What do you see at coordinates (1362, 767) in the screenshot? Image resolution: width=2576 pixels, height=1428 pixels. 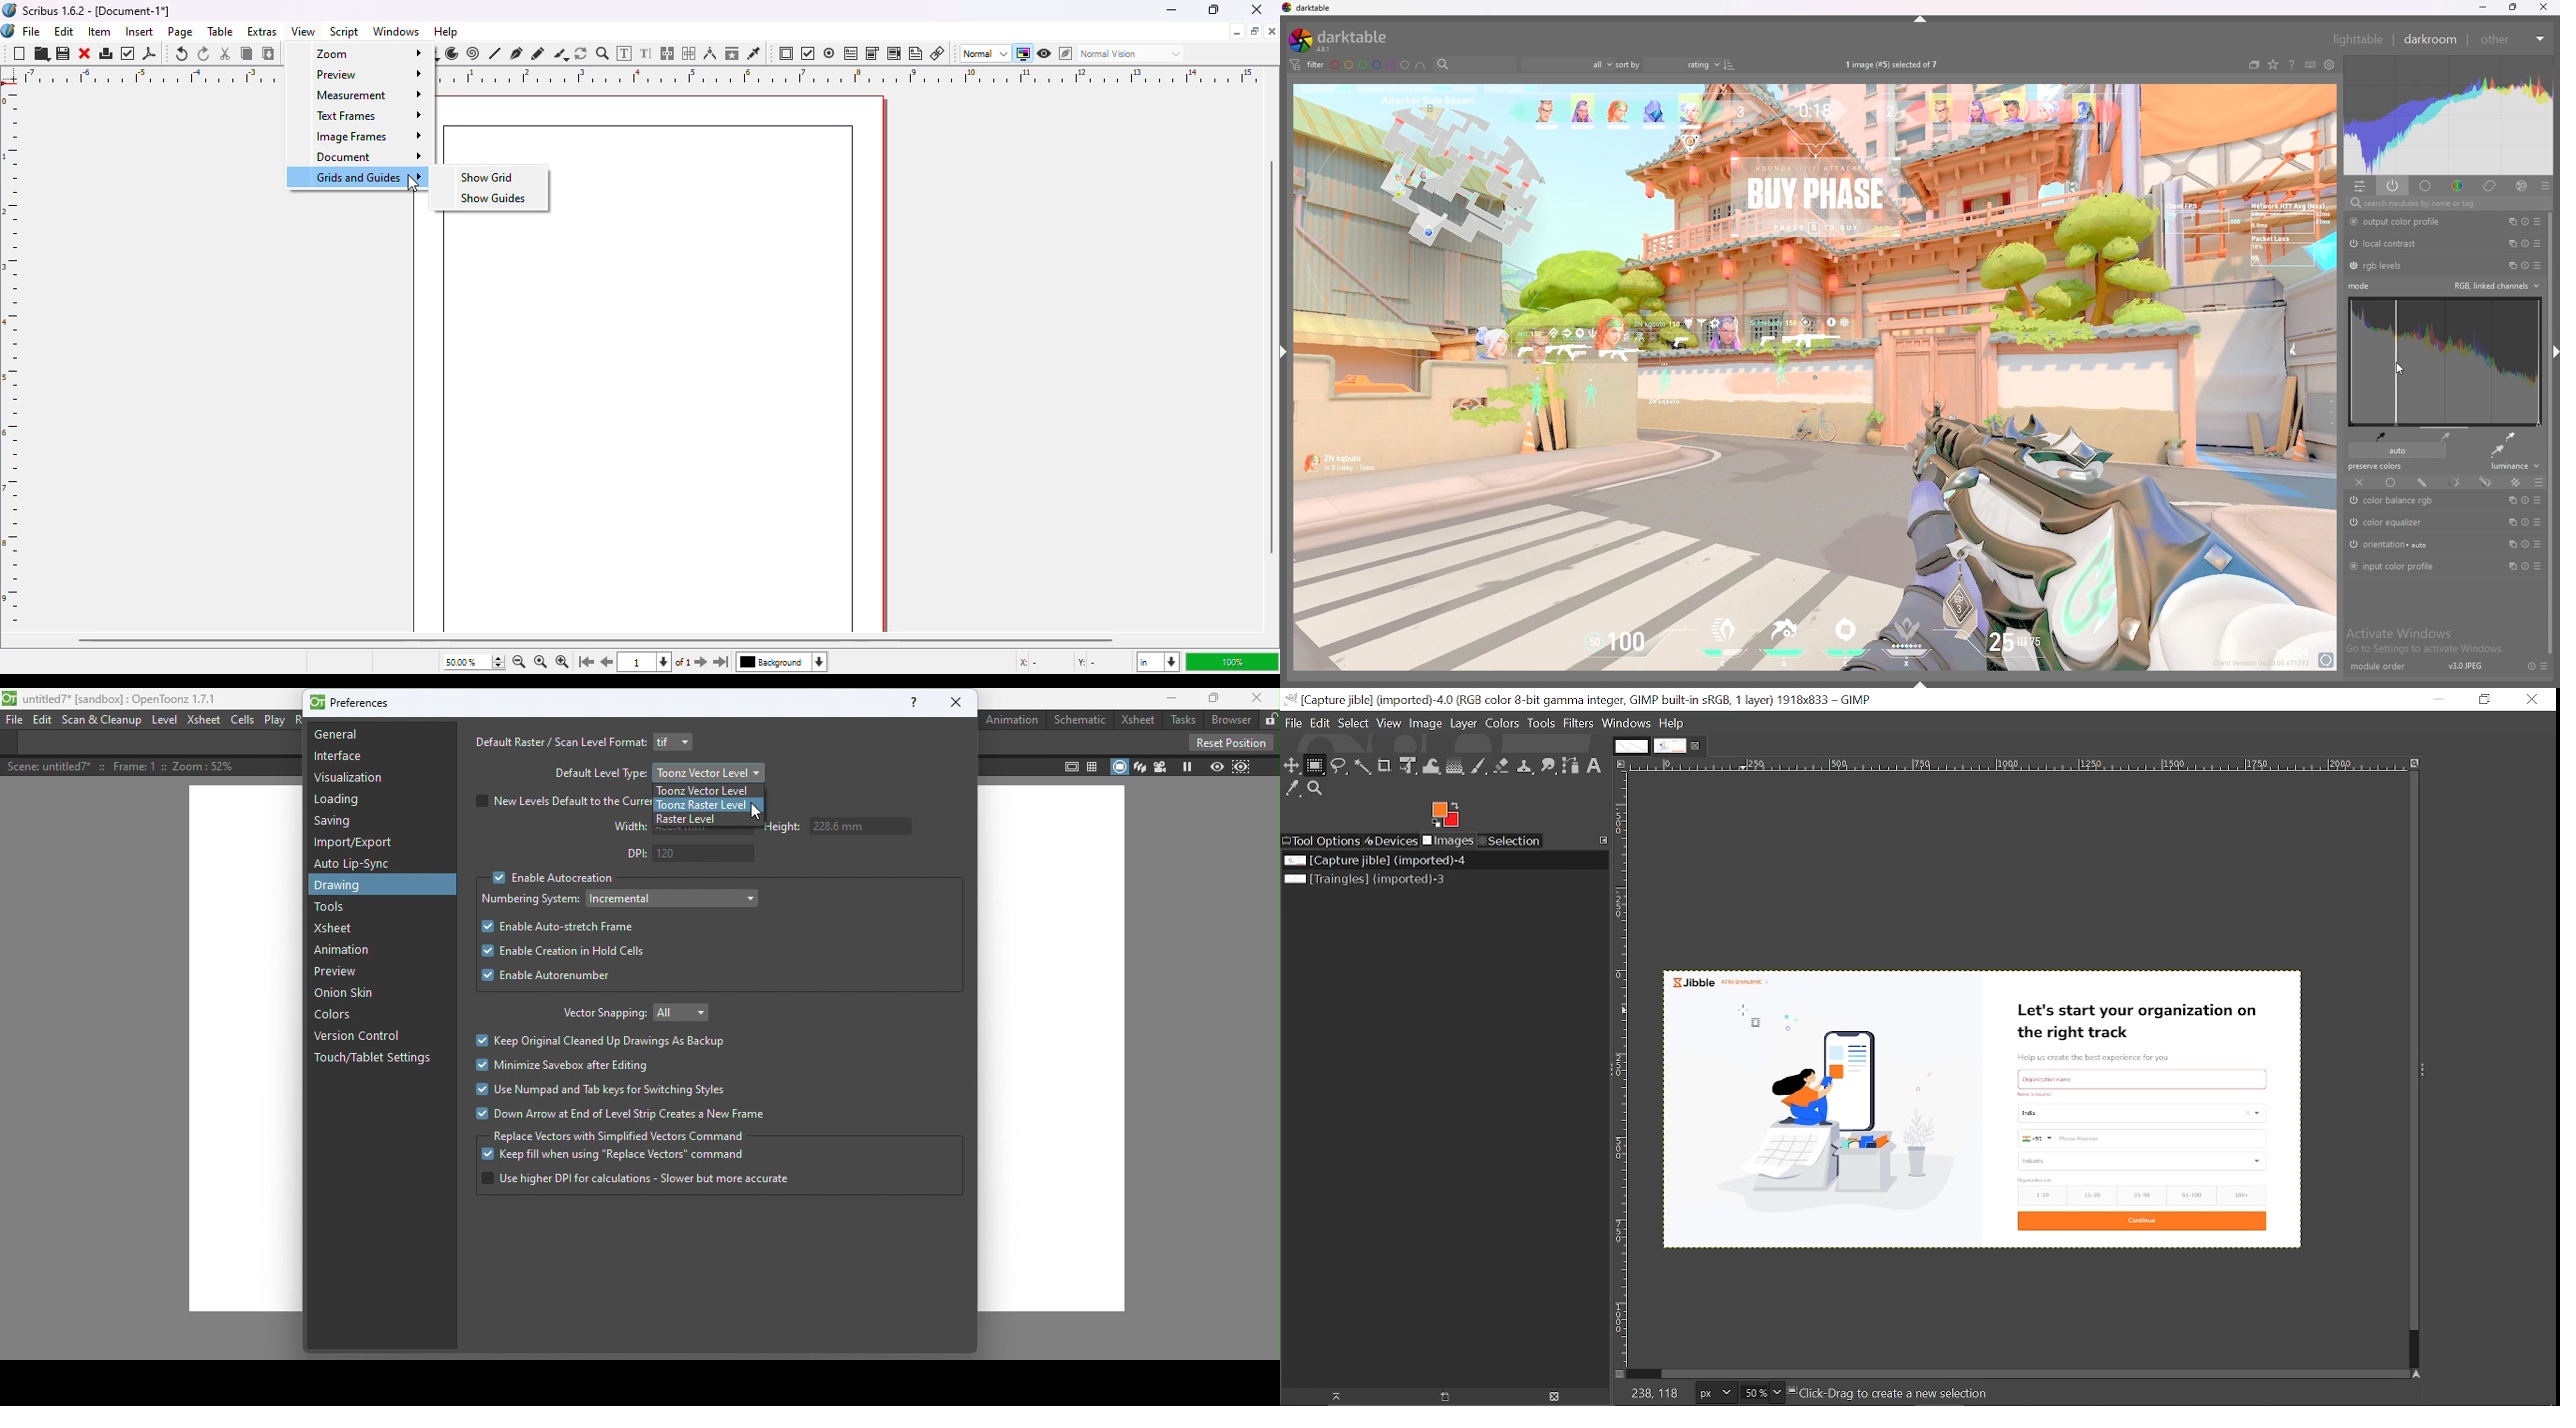 I see `Fuzzy select tool` at bounding box center [1362, 767].